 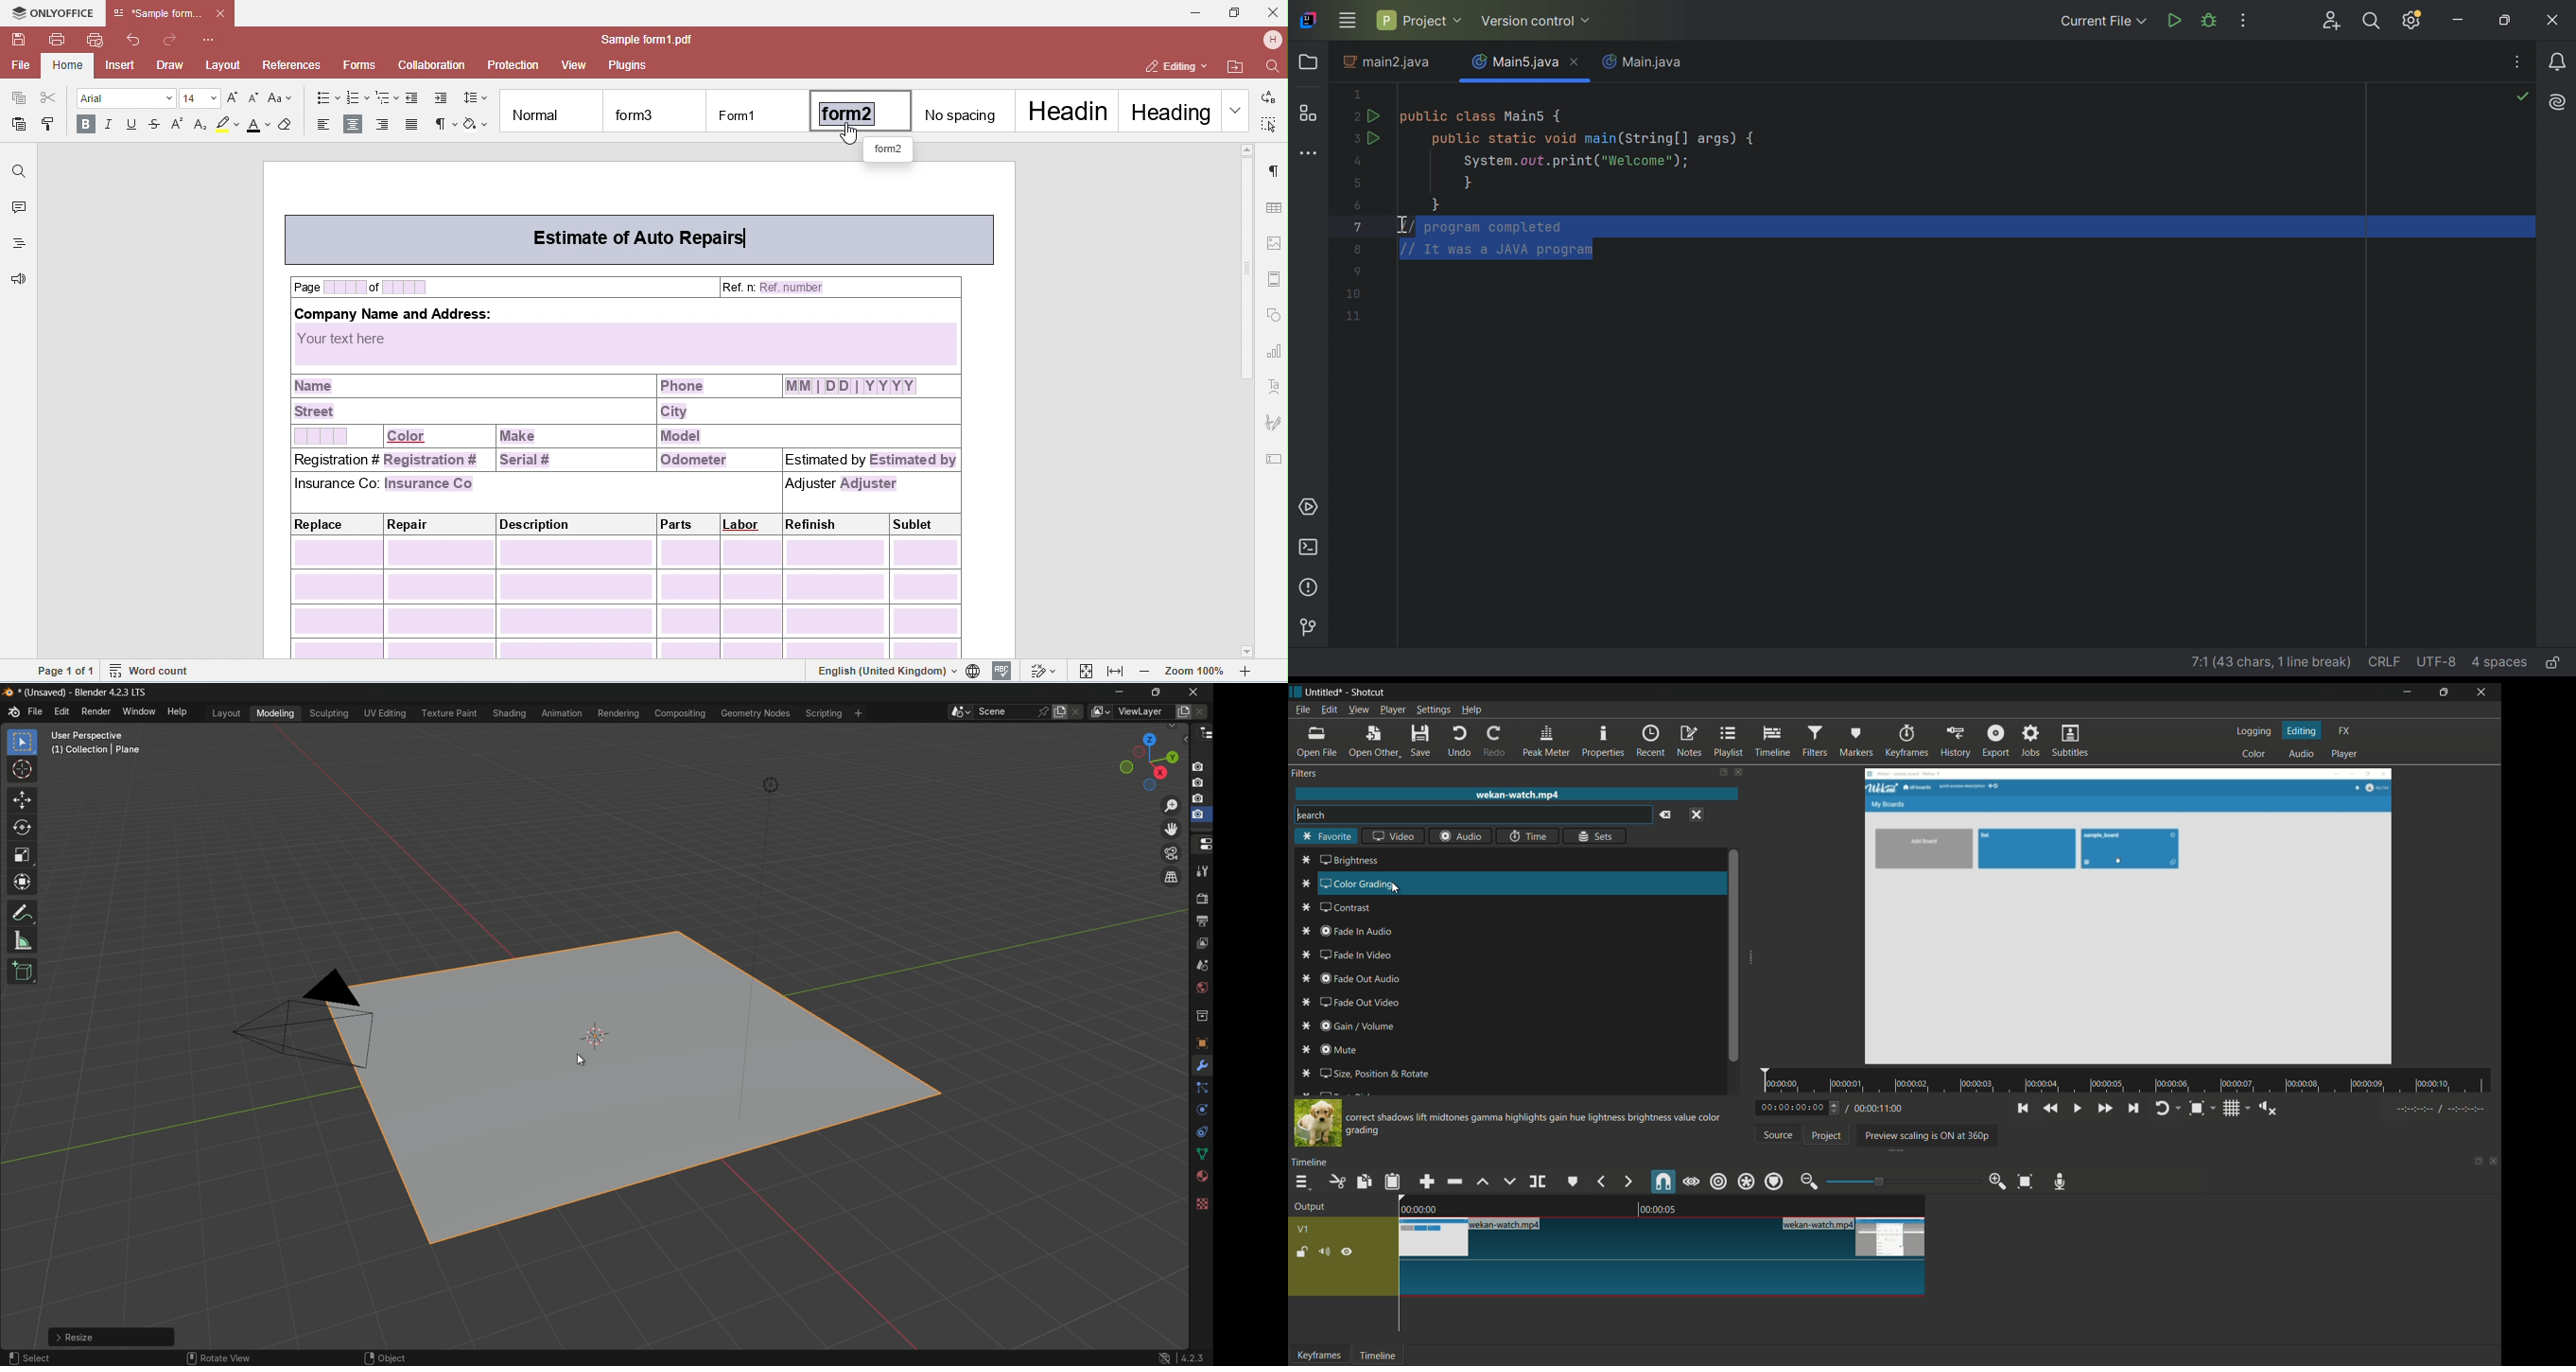 I want to click on jobs, so click(x=2032, y=741).